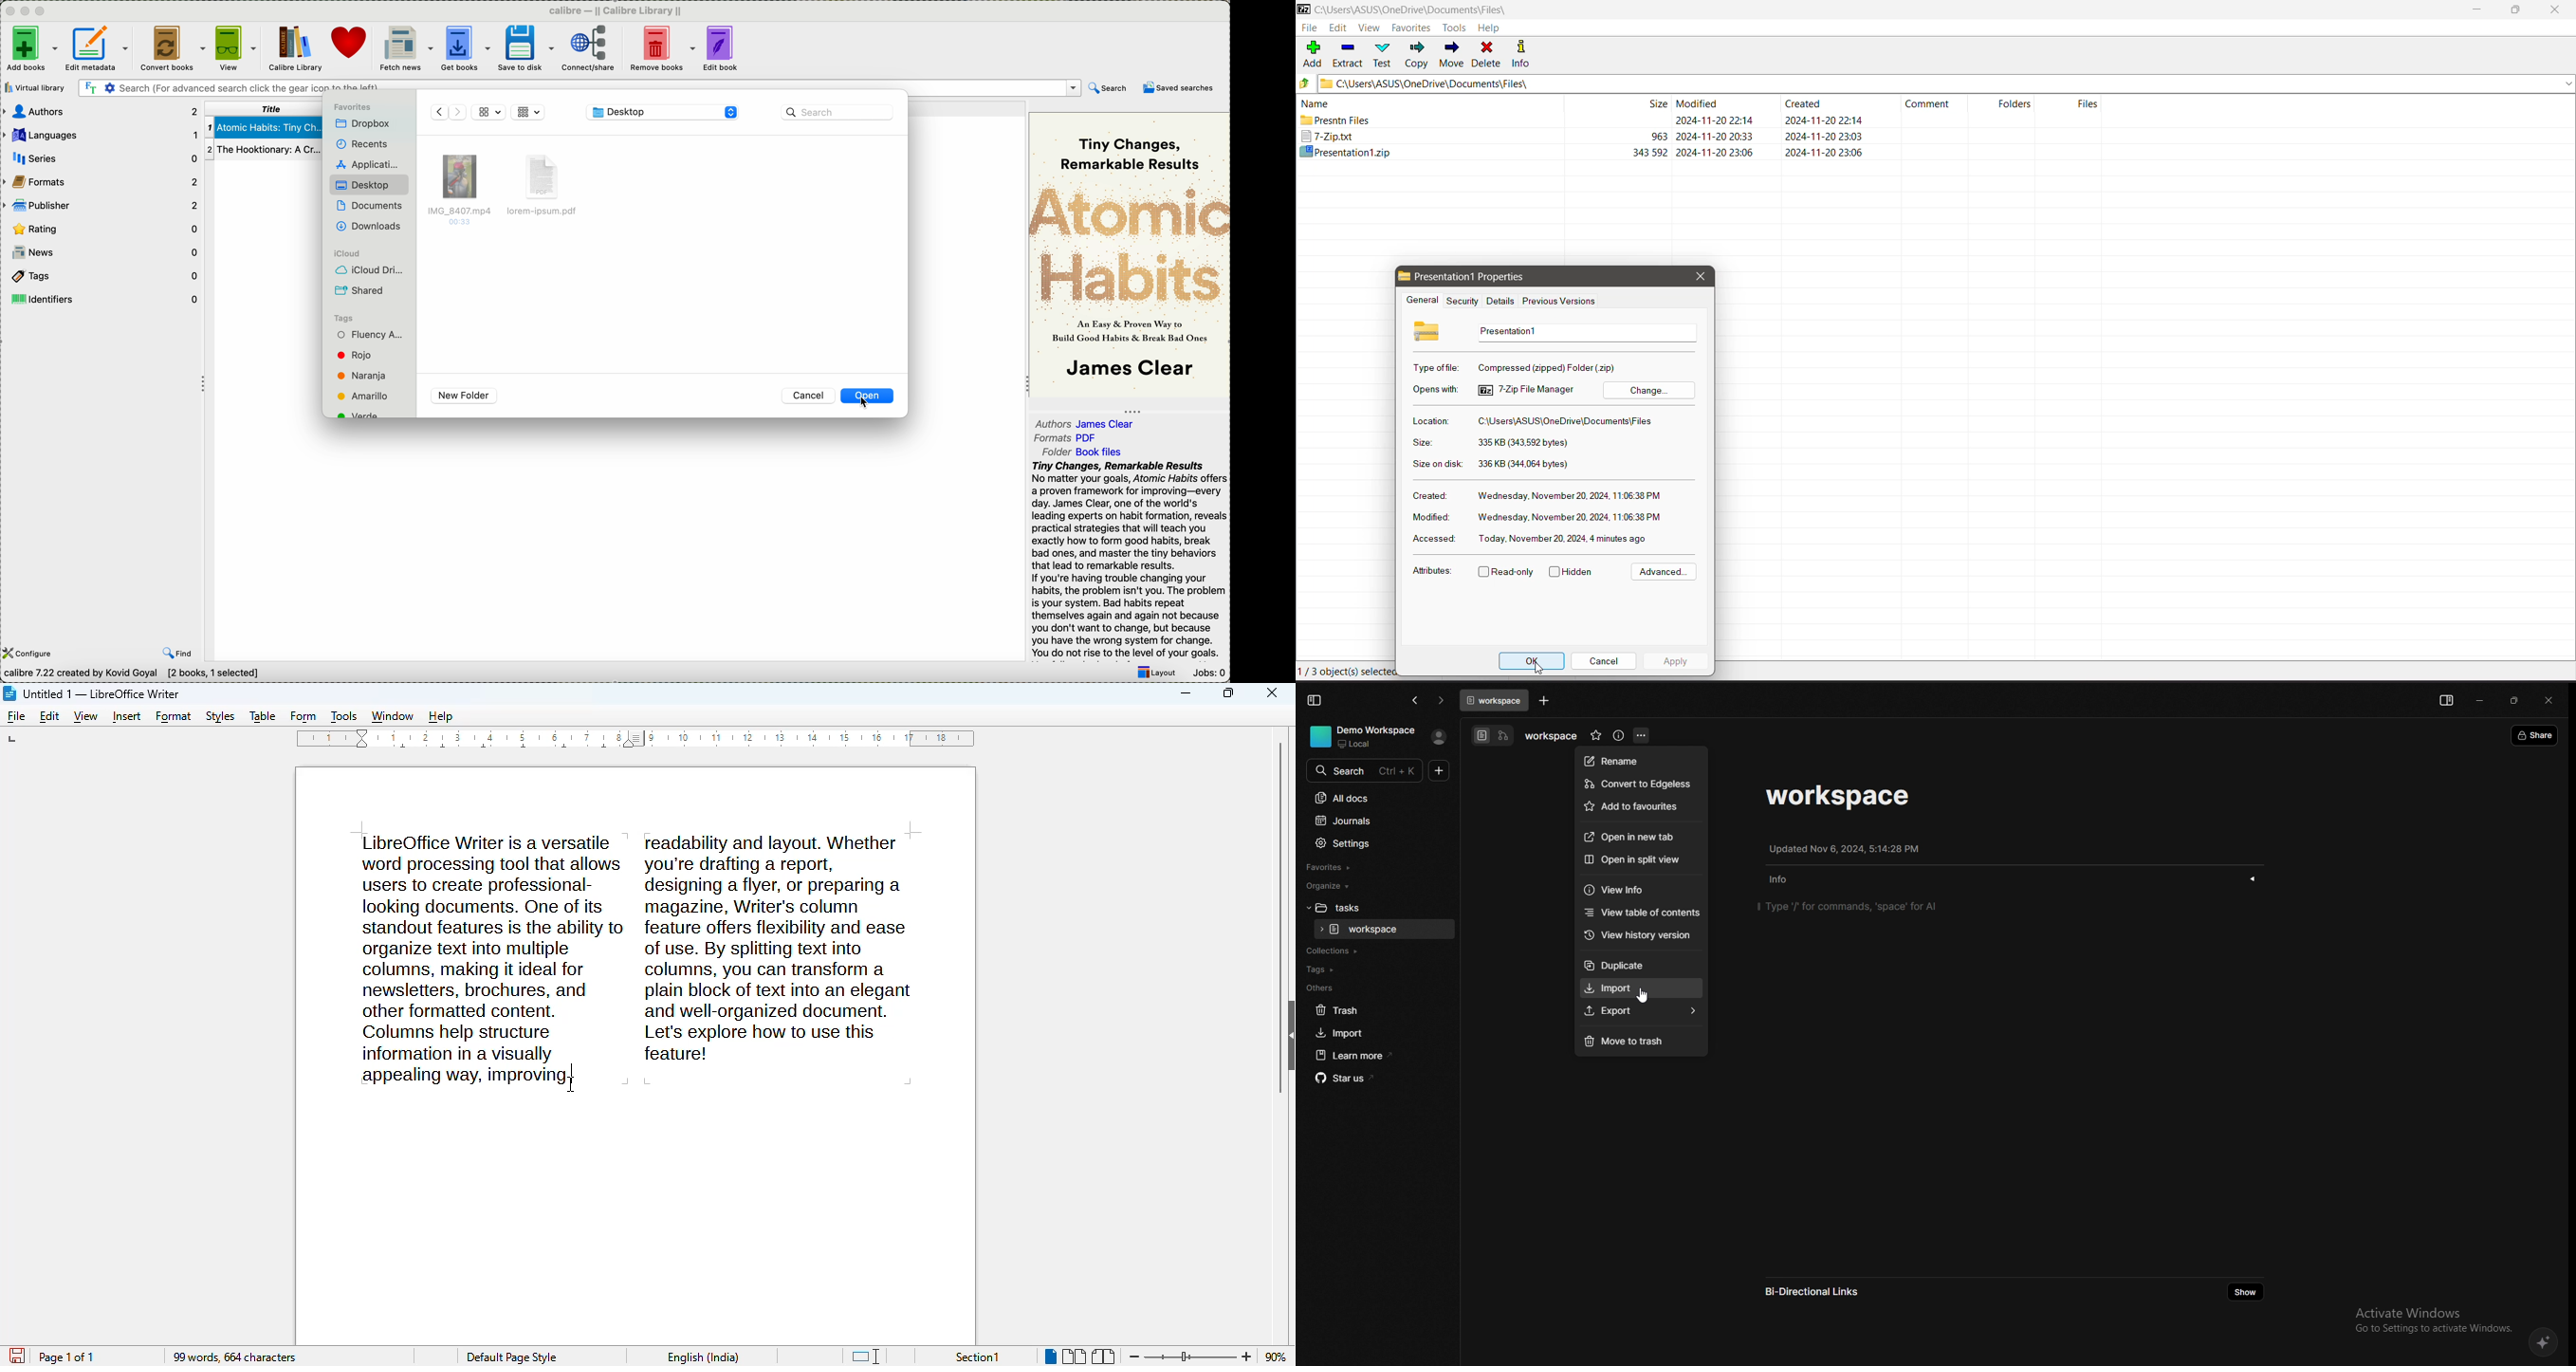 Image resolution: width=2576 pixels, height=1372 pixels. Describe the element at coordinates (1584, 332) in the screenshot. I see `Selected file name` at that location.